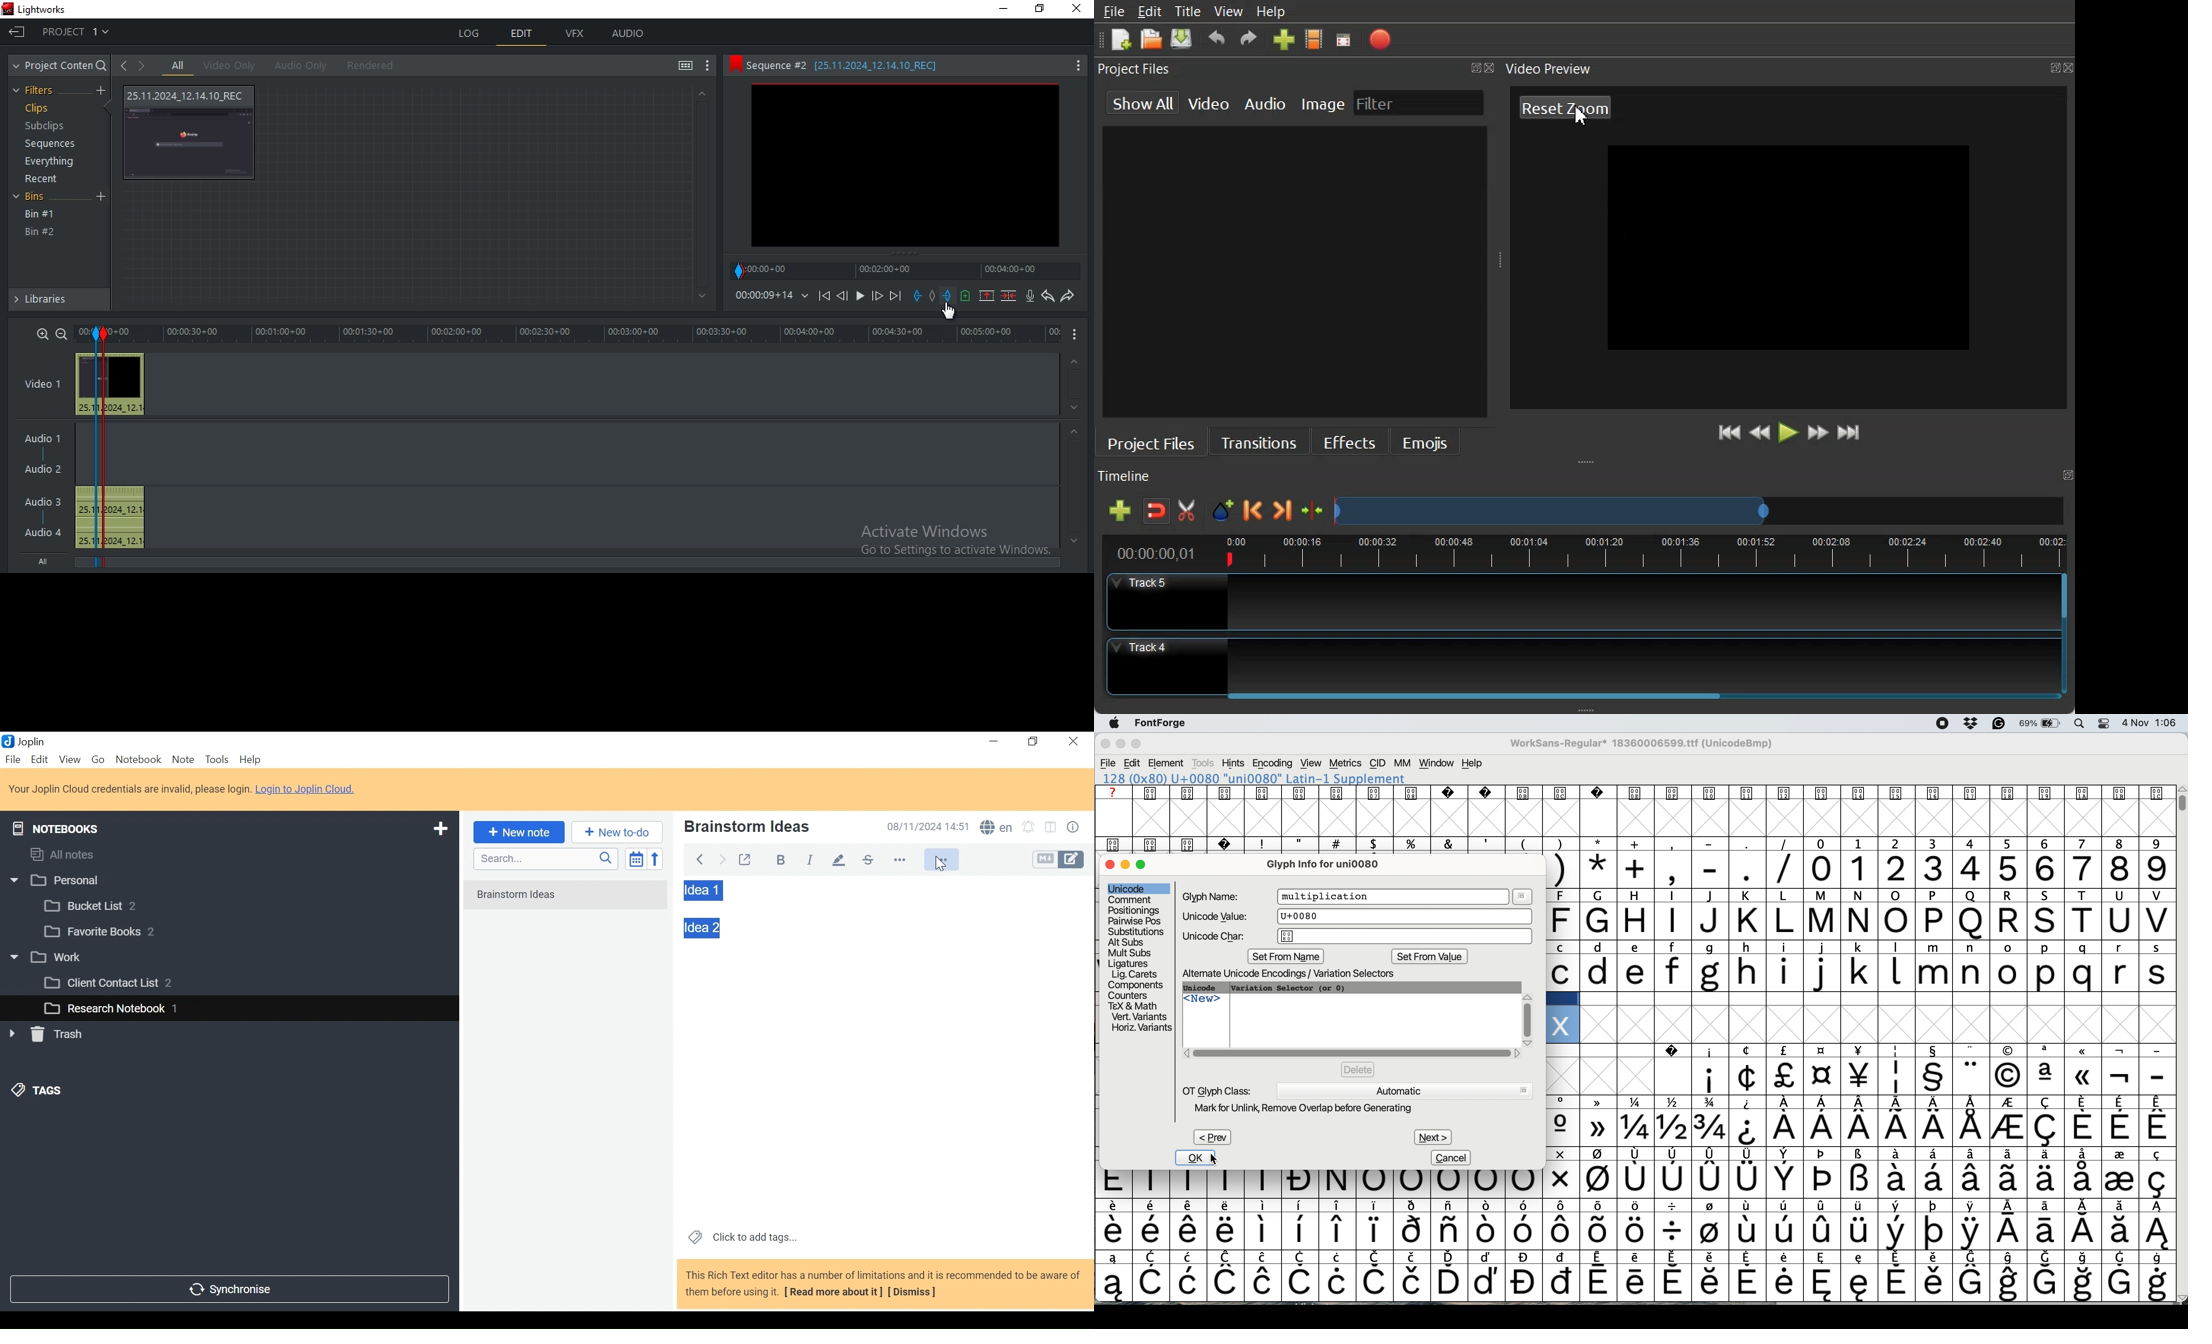 This screenshot has width=2212, height=1344. Describe the element at coordinates (948, 296) in the screenshot. I see `add an out mark` at that location.